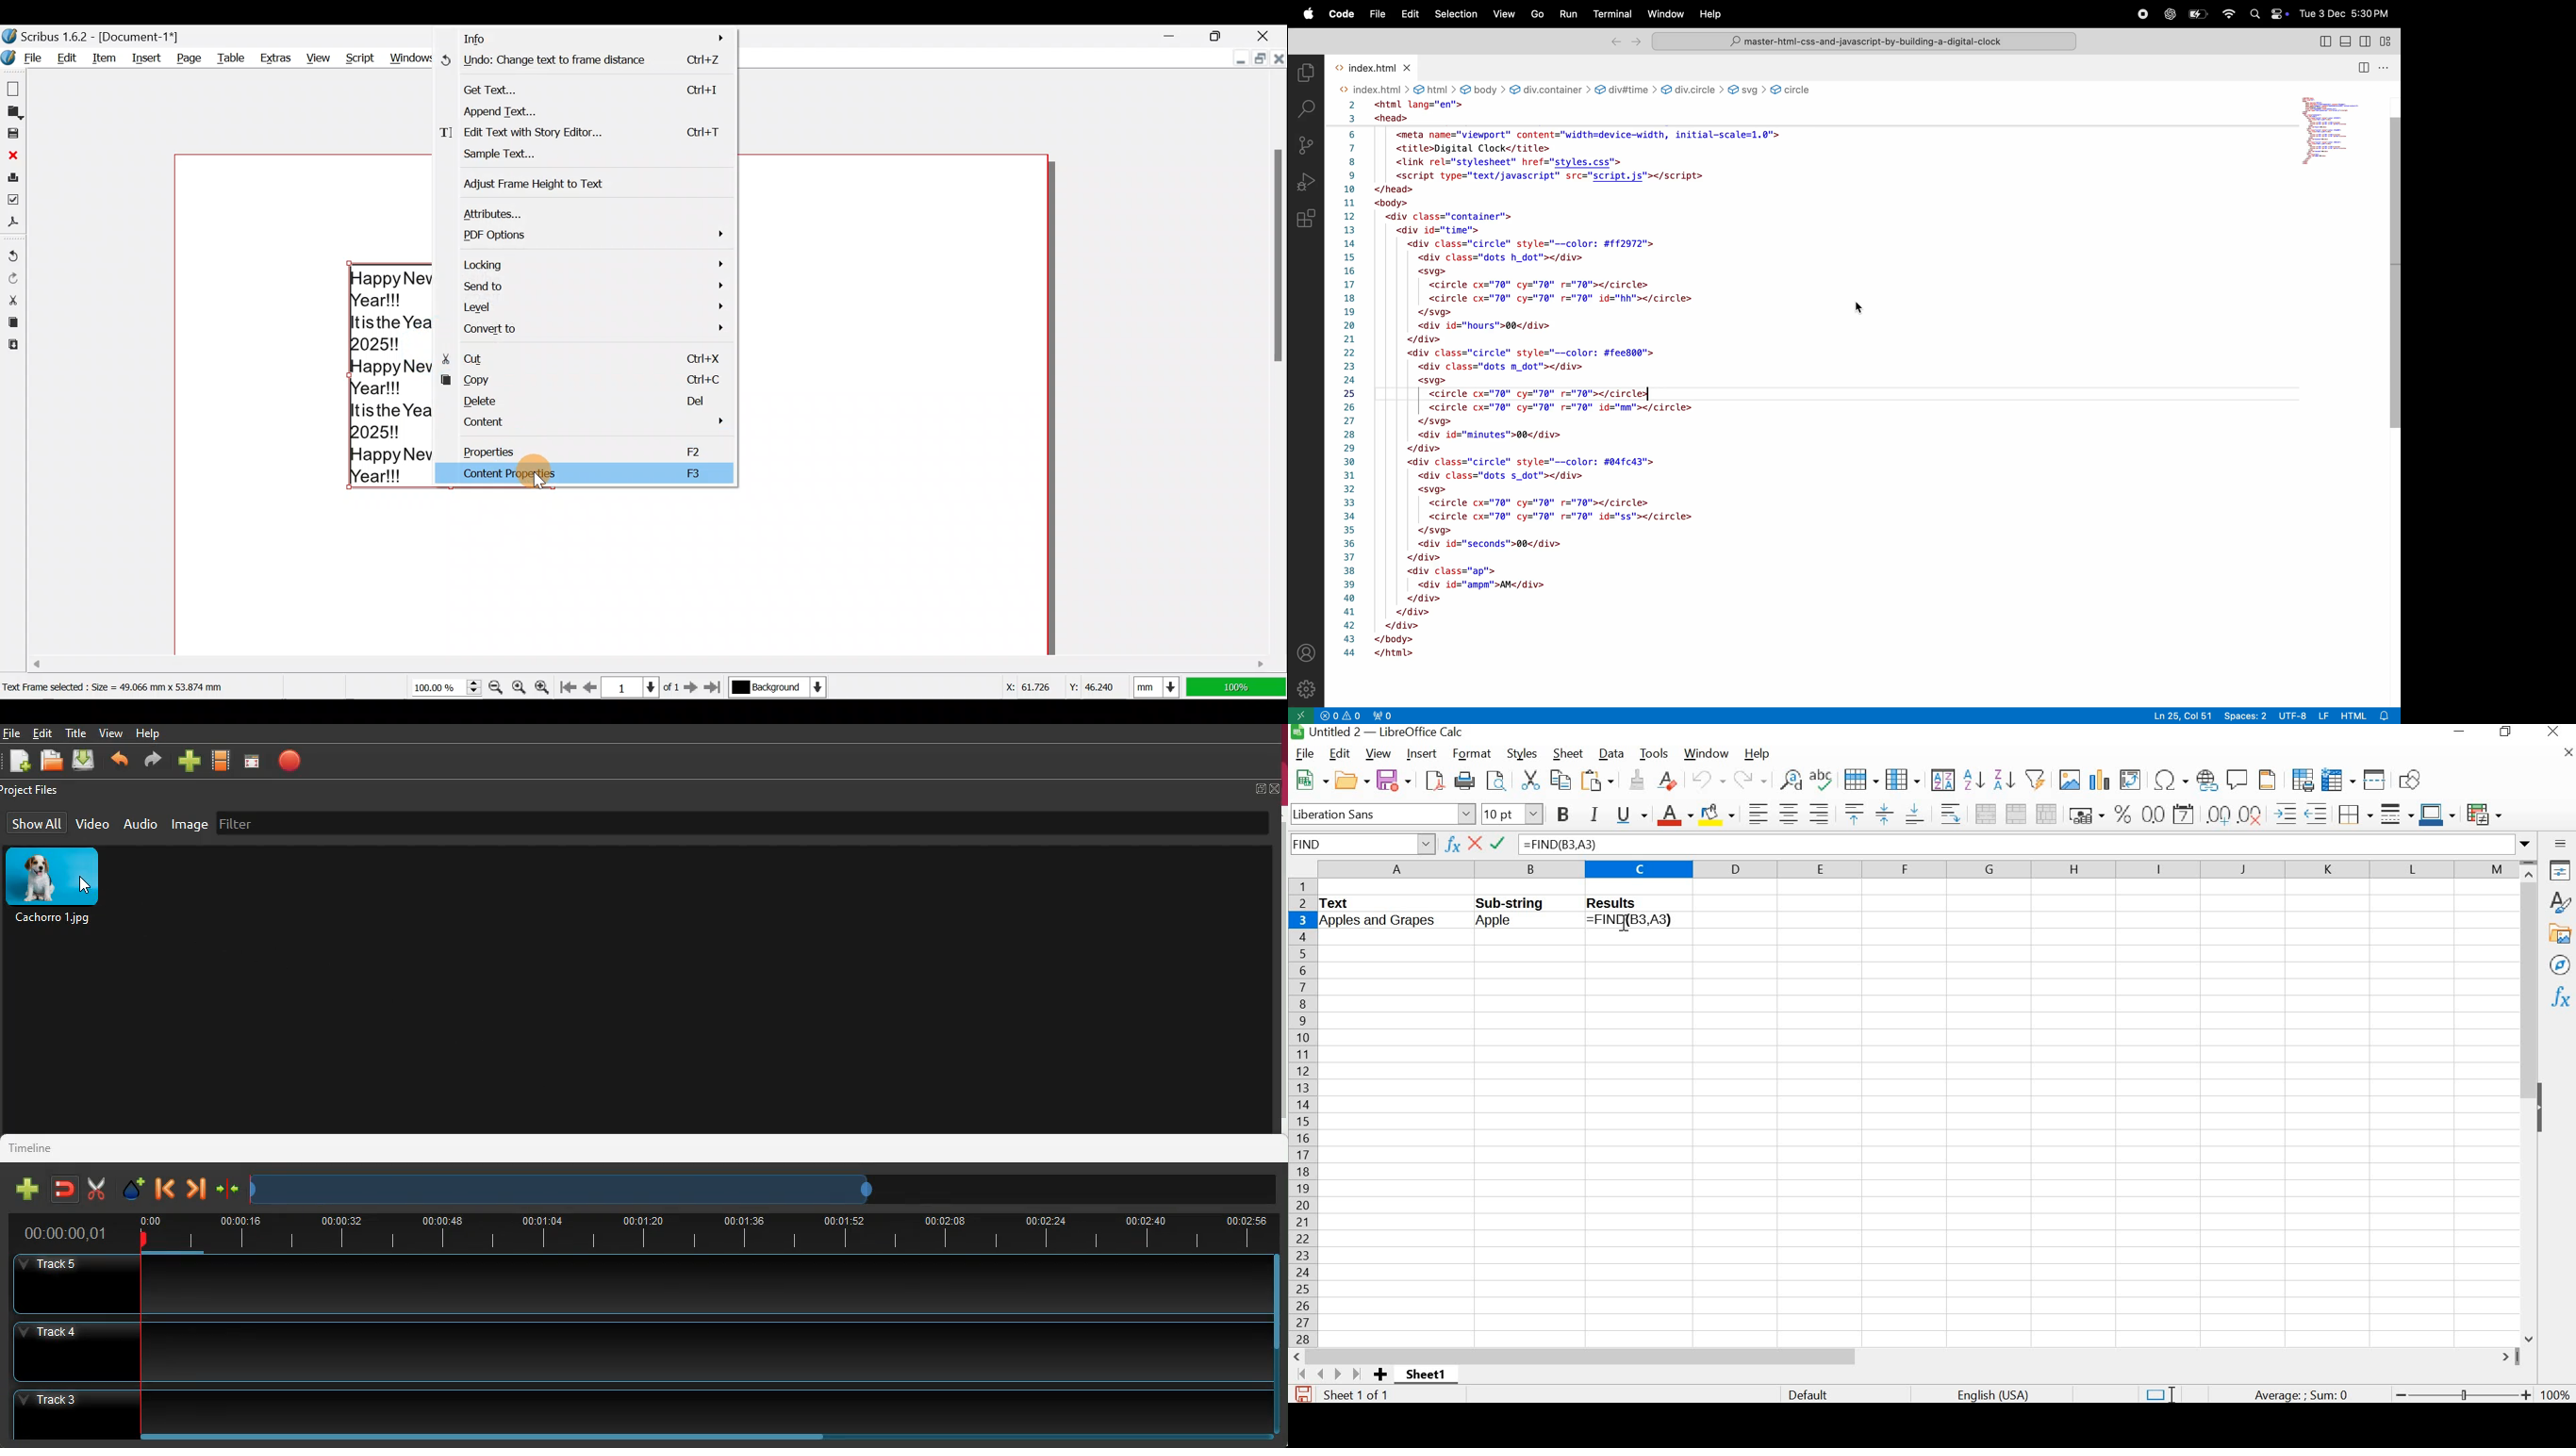  I want to click on insert comment, so click(2238, 778).